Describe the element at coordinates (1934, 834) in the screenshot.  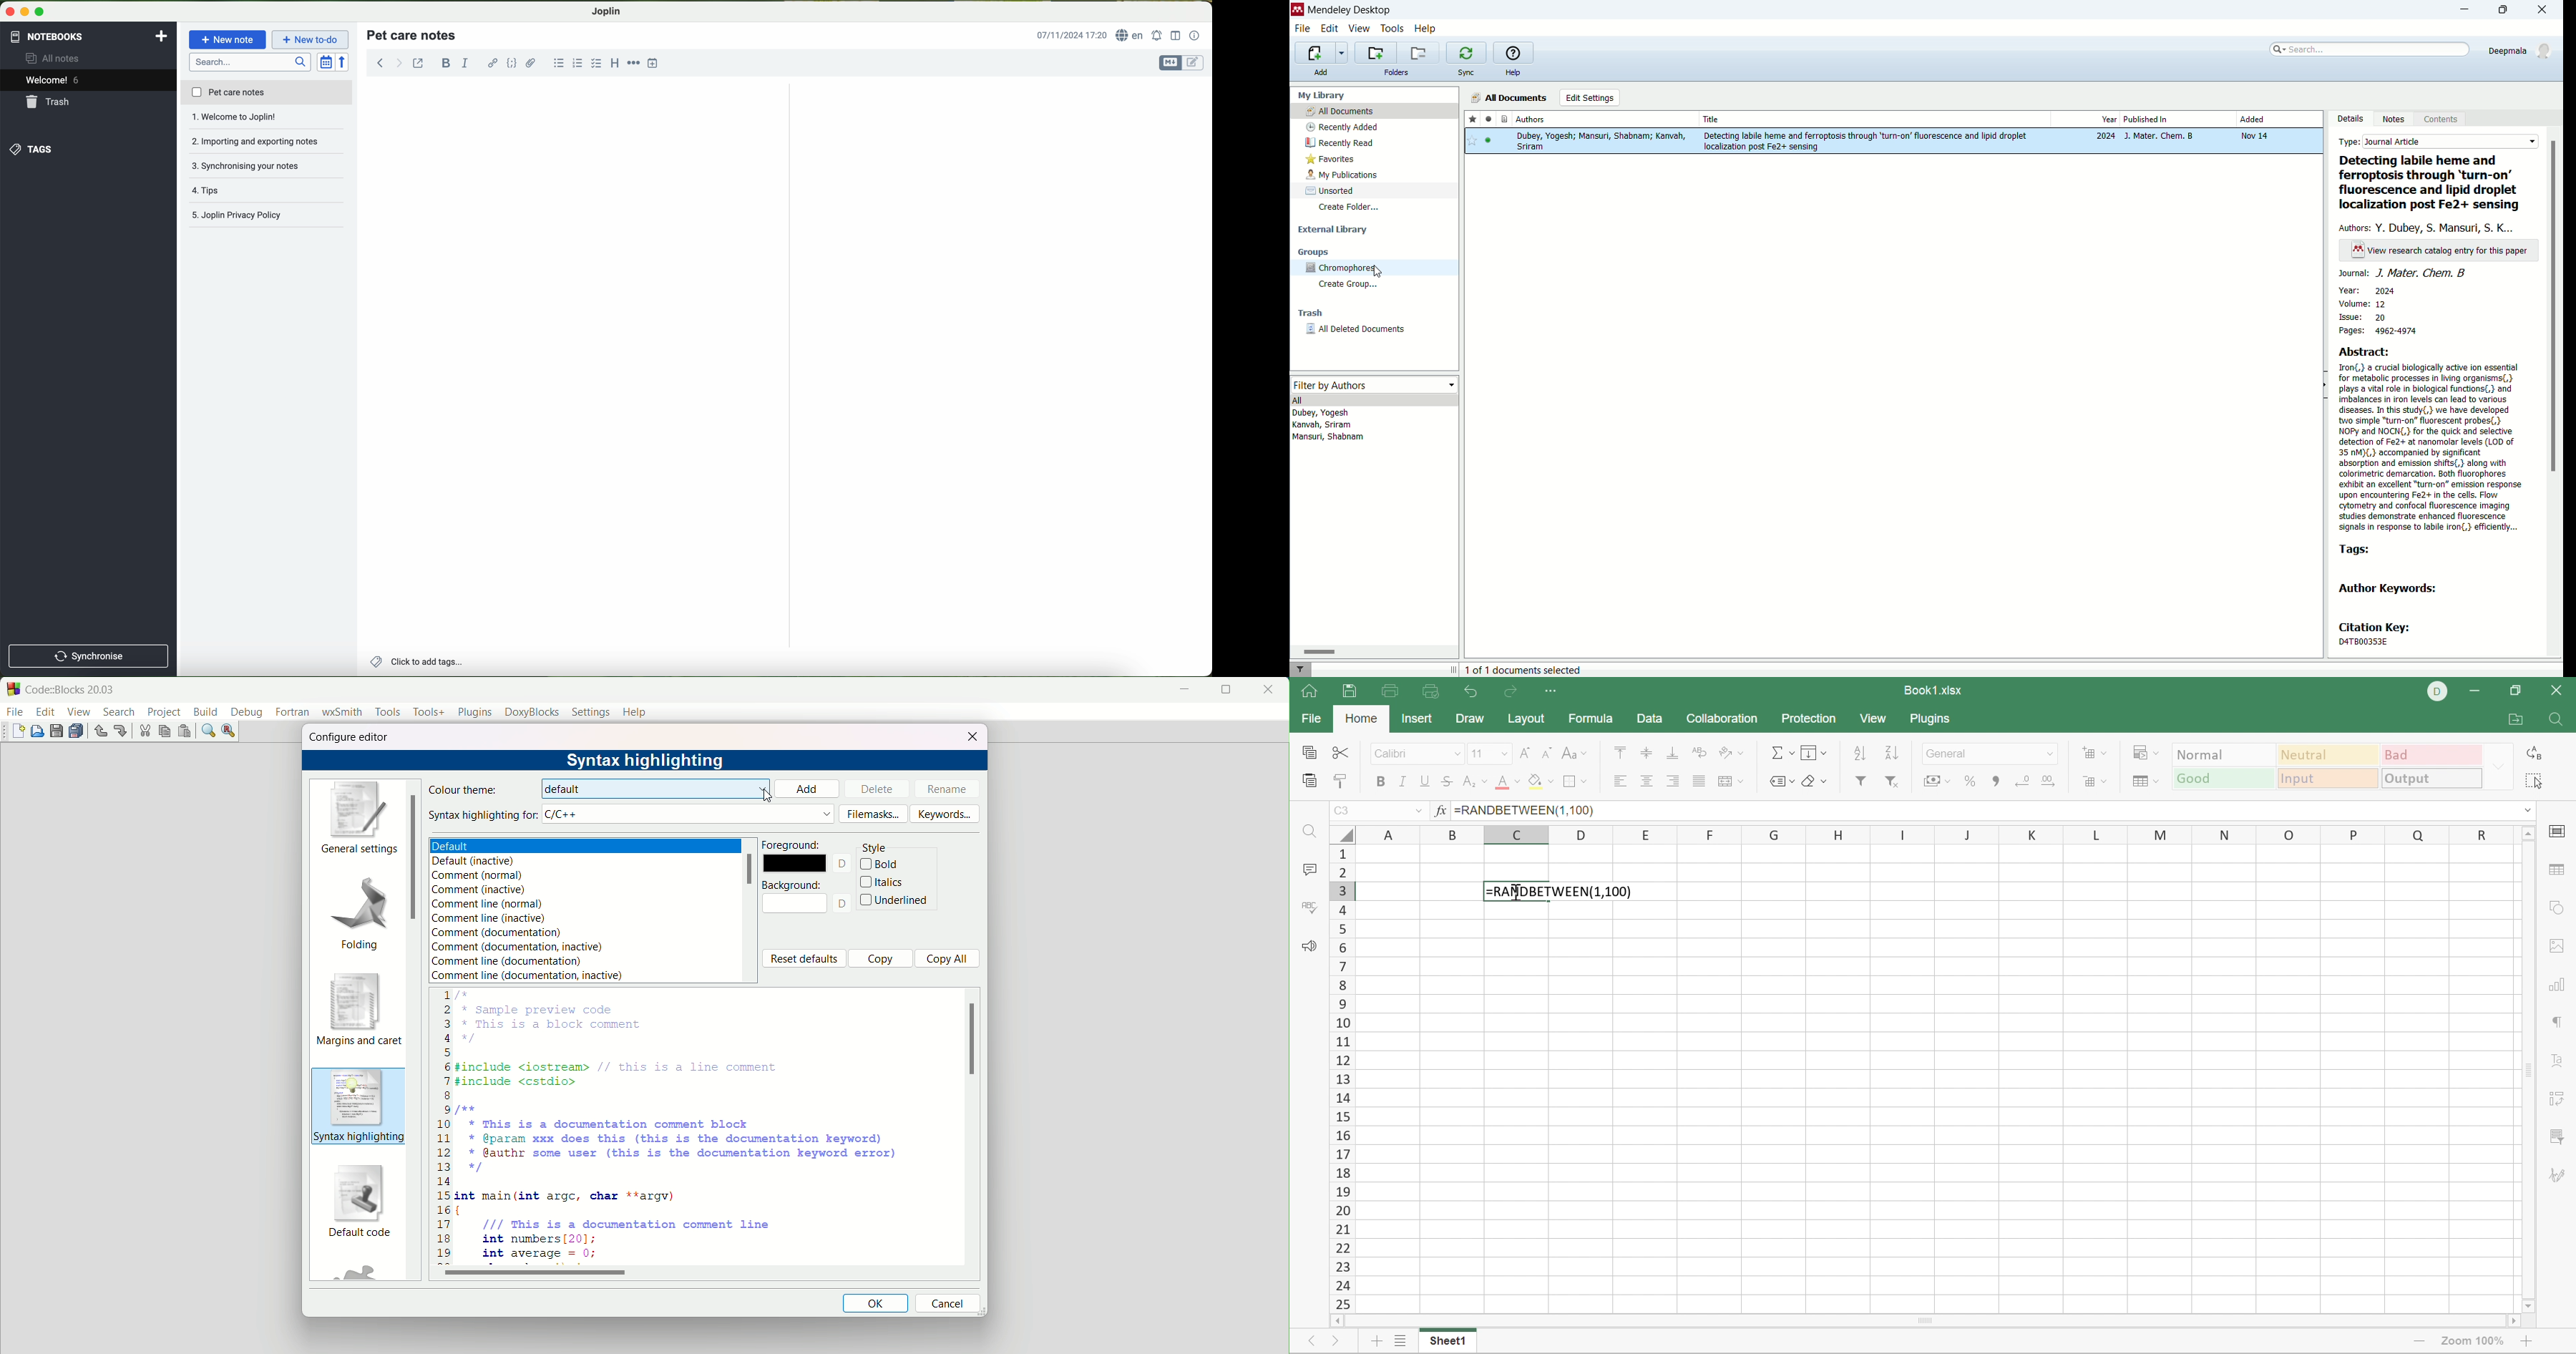
I see `Column names` at that location.